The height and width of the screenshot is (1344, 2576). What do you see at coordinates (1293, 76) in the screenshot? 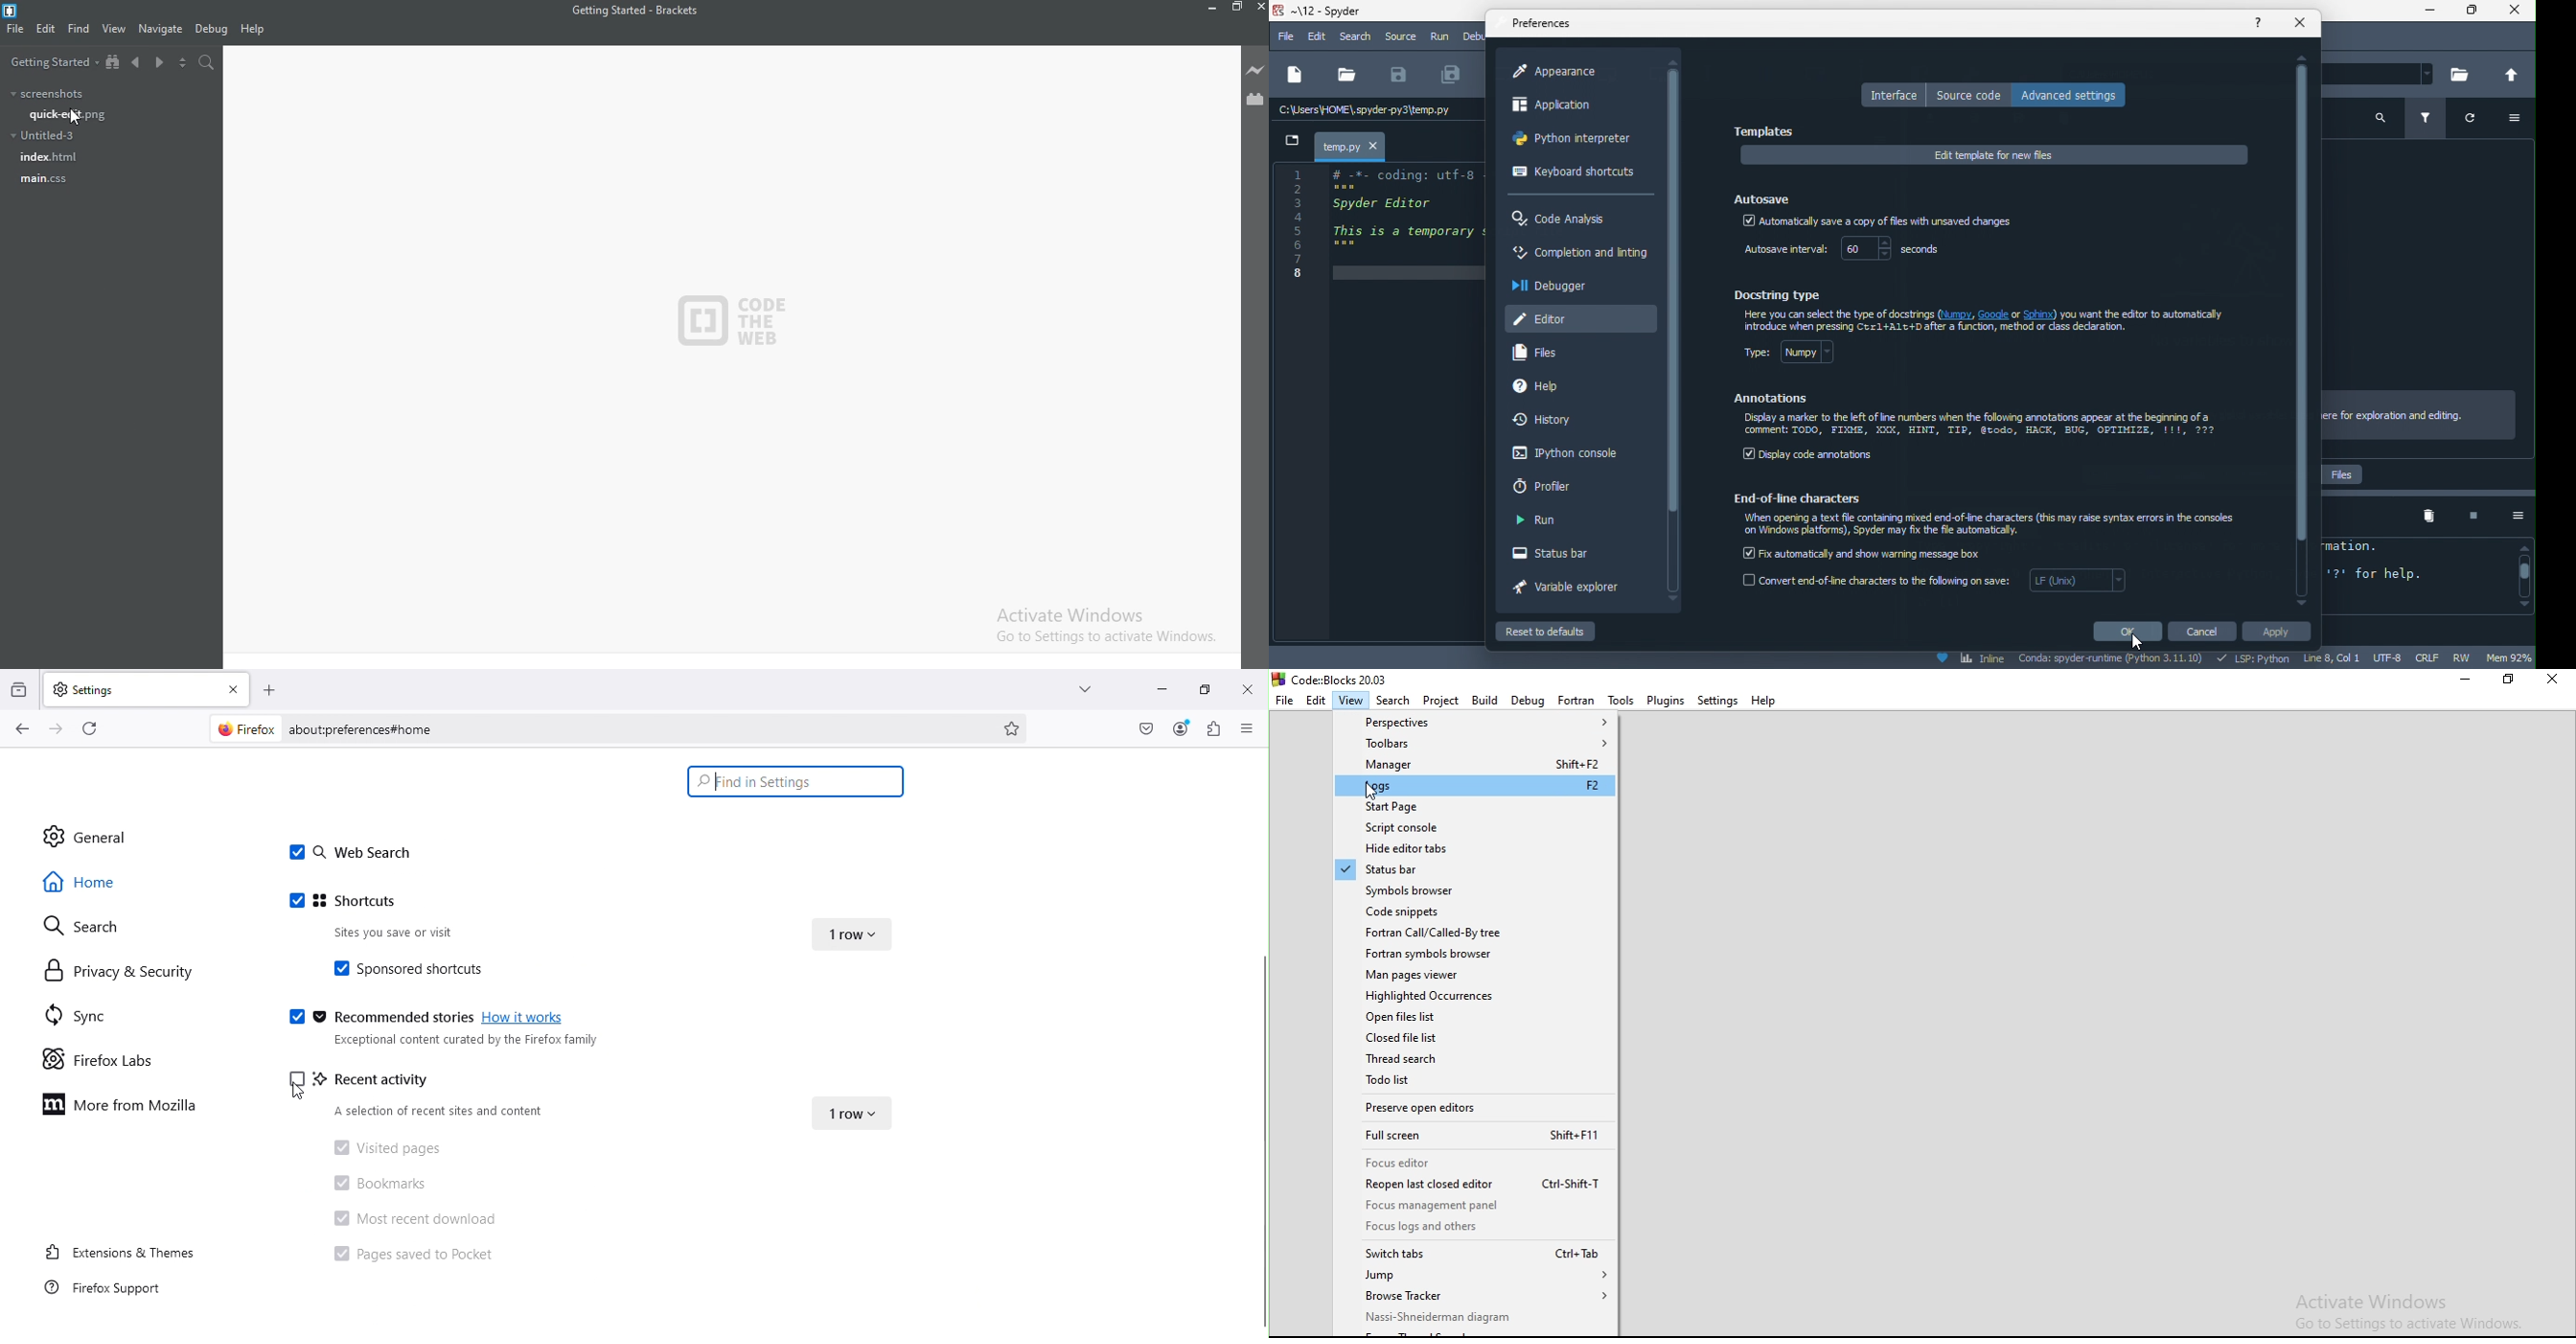
I see `new` at bounding box center [1293, 76].